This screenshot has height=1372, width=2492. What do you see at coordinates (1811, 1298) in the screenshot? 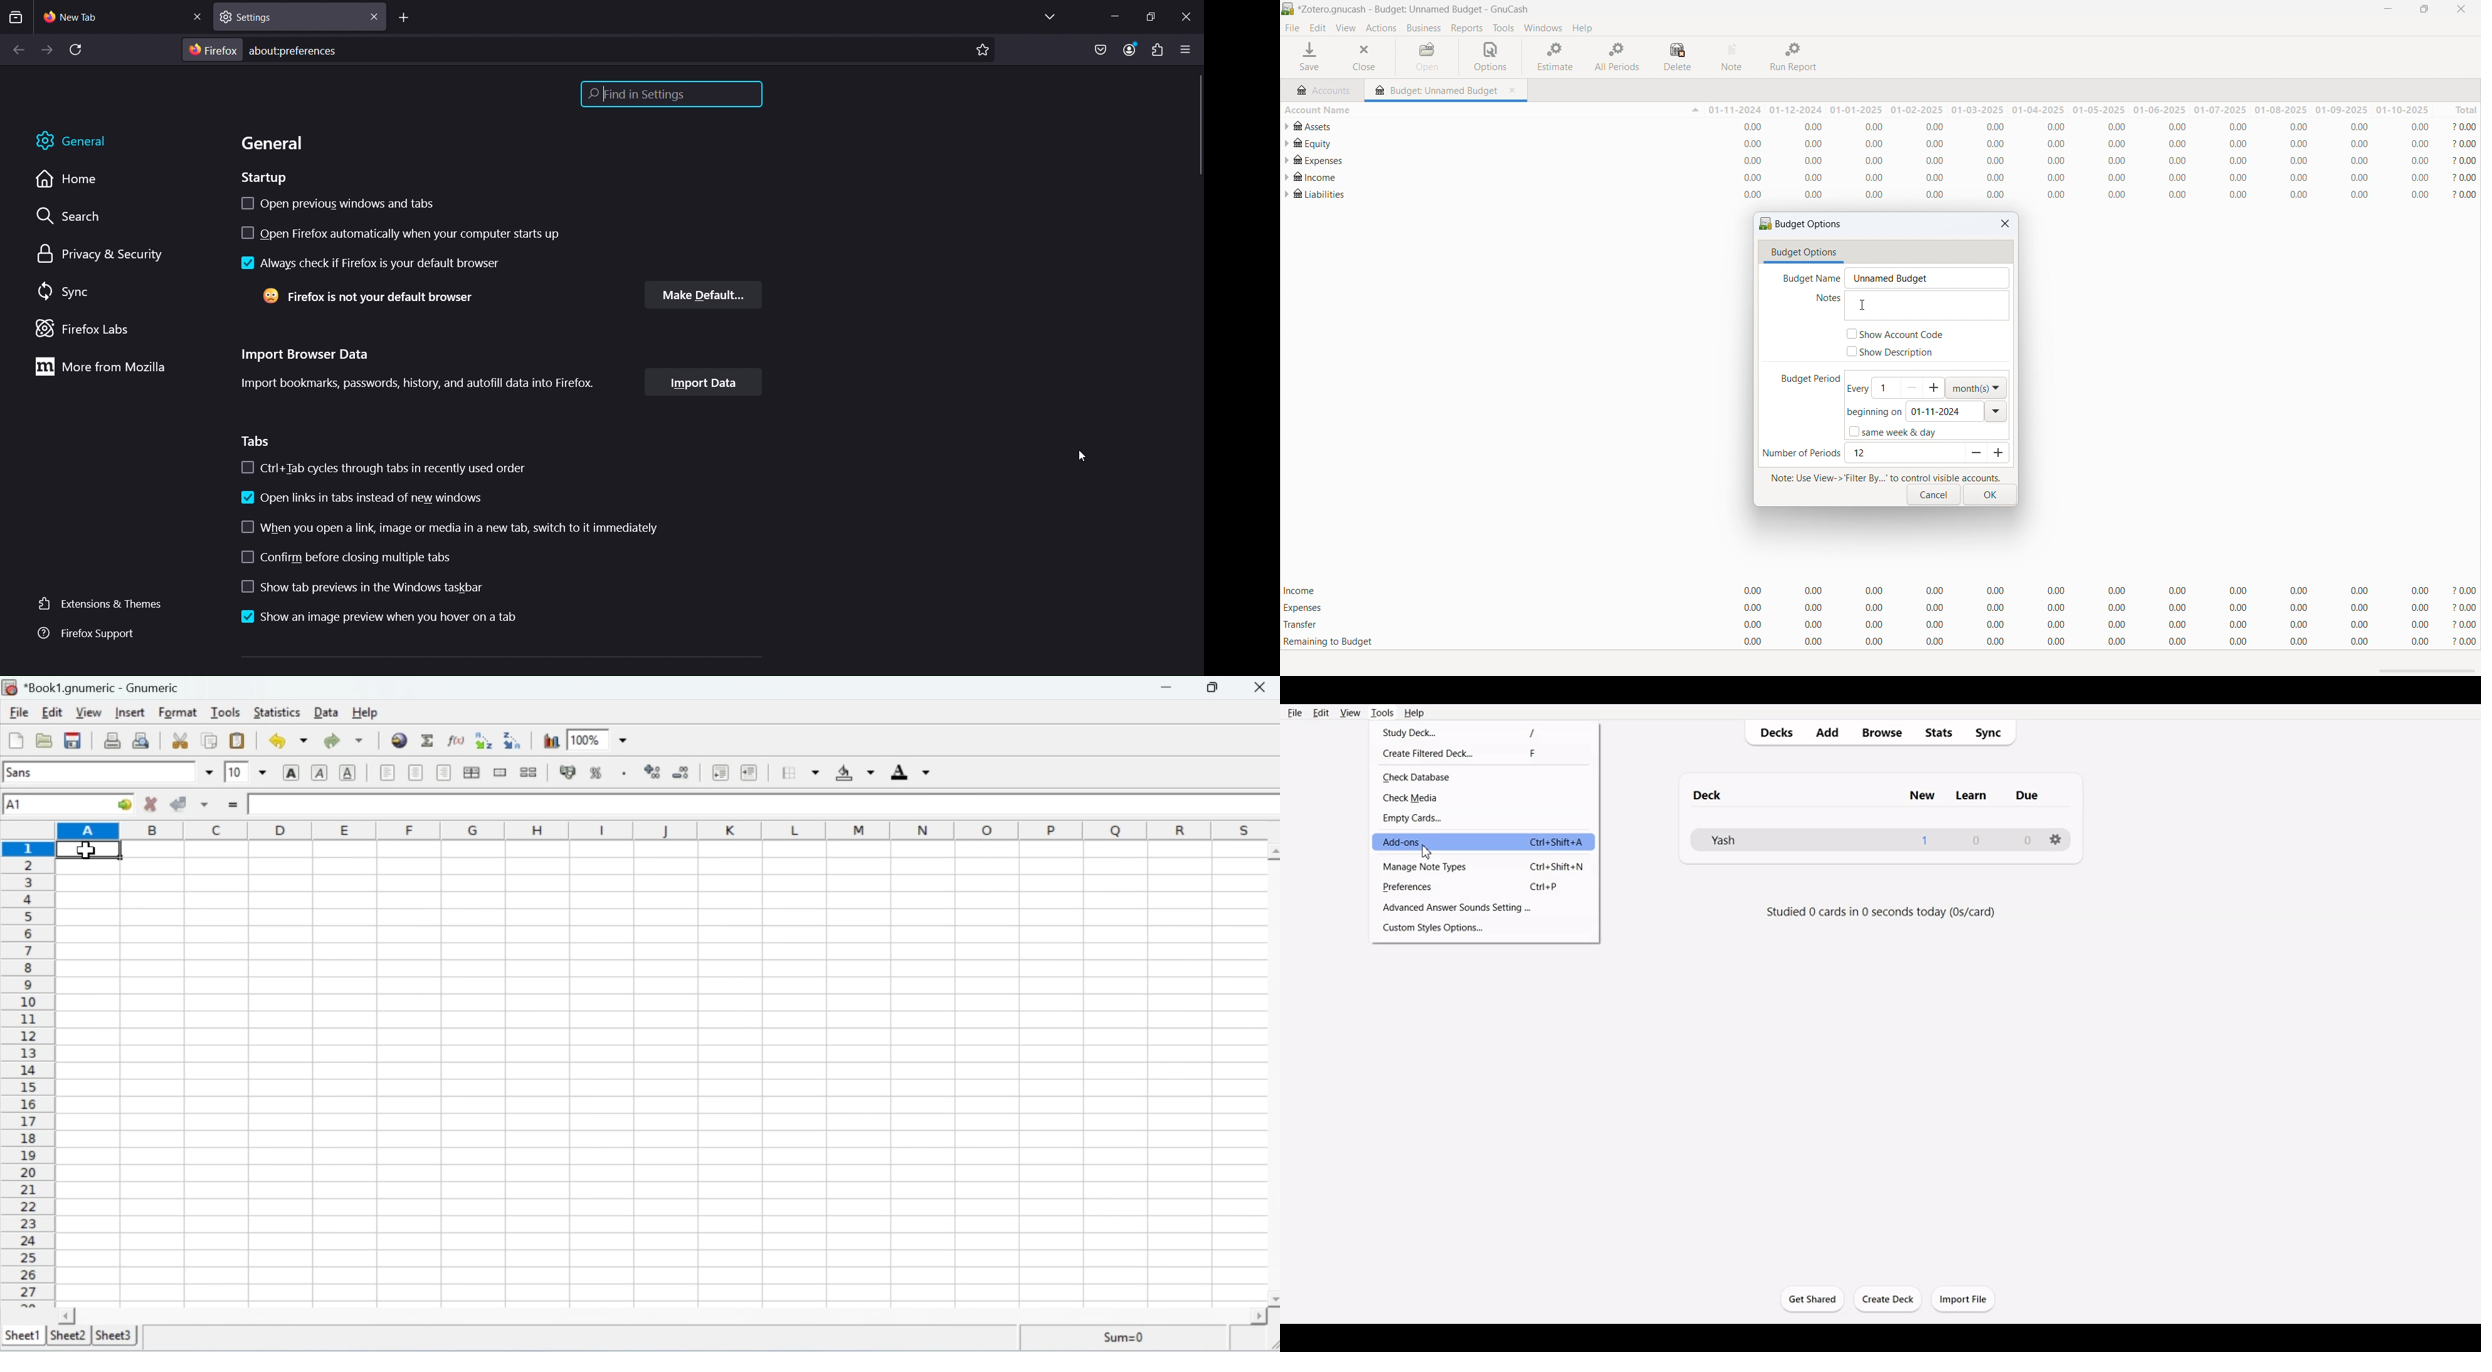
I see `Get Started` at bounding box center [1811, 1298].